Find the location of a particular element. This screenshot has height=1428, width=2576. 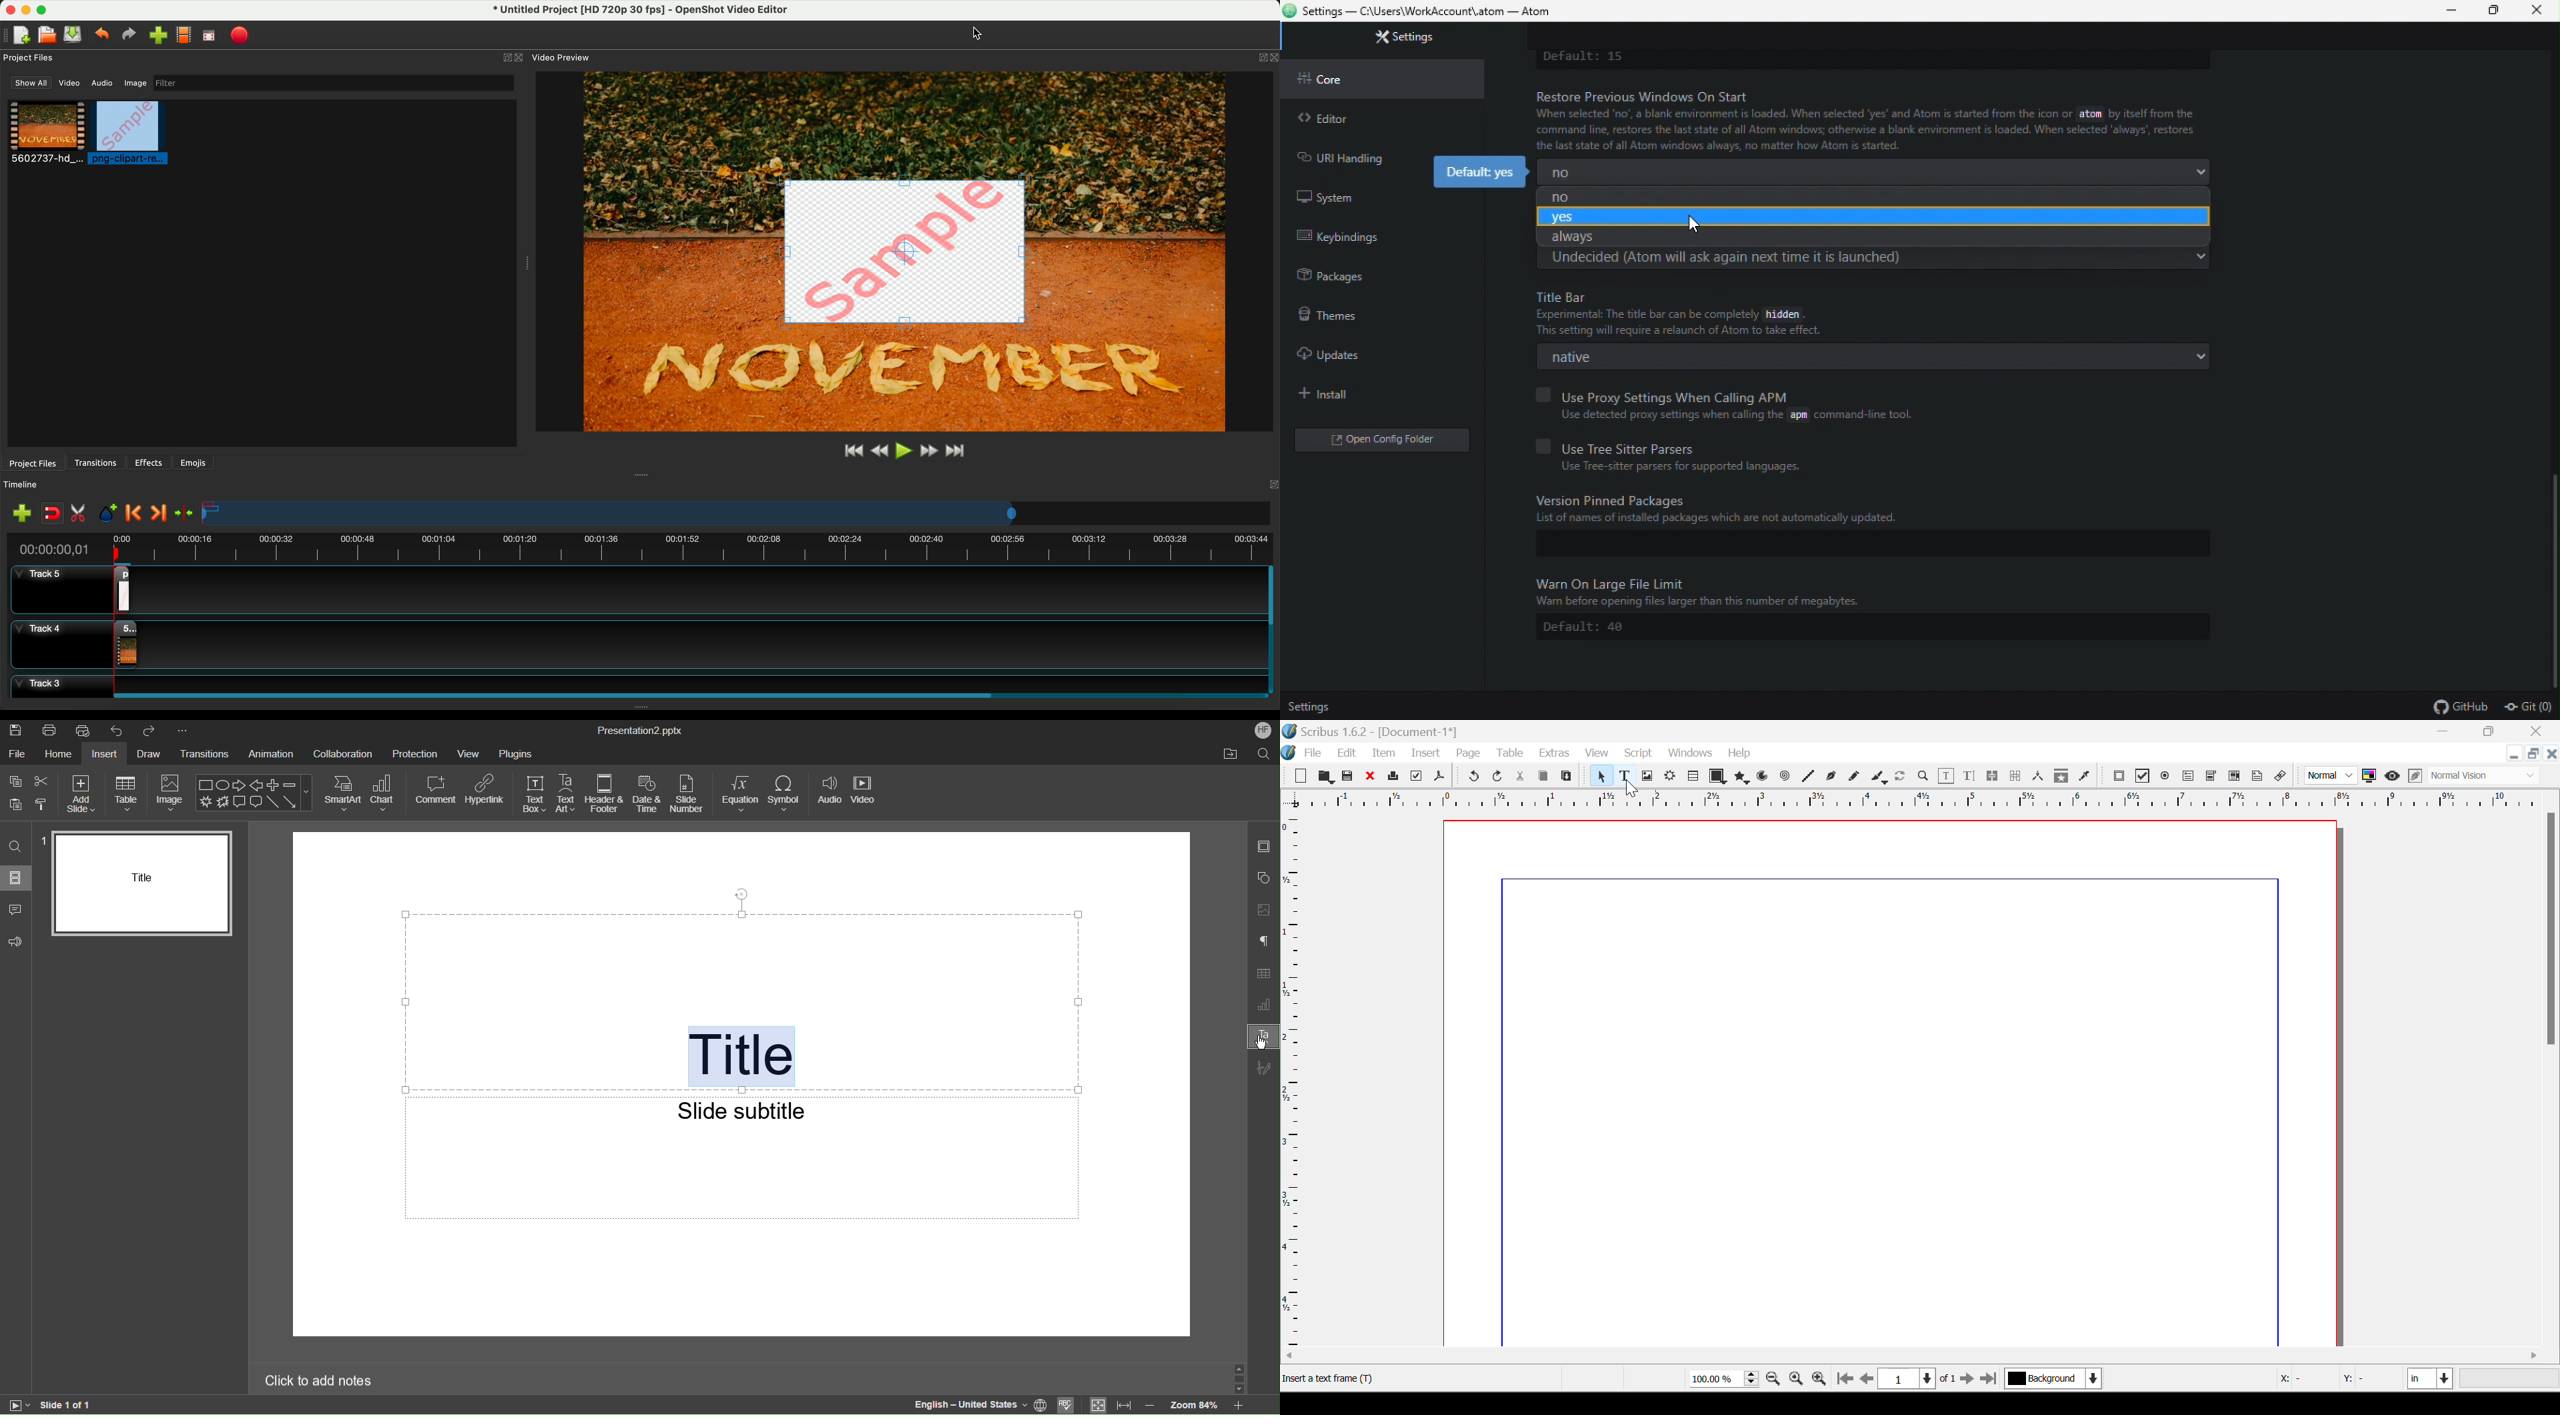

Restore previous window On Start When selected 'no,' a blank environment is loaded. When selected 'yes' and Atom is started from tge icon or atom by itself from the command line, restores the laststate of all Atom windows, otherwise a blank environment is loaded. When selected 'always, restores the last of all Atom windows always, no matter how Atom is started.' is located at coordinates (1864, 120).